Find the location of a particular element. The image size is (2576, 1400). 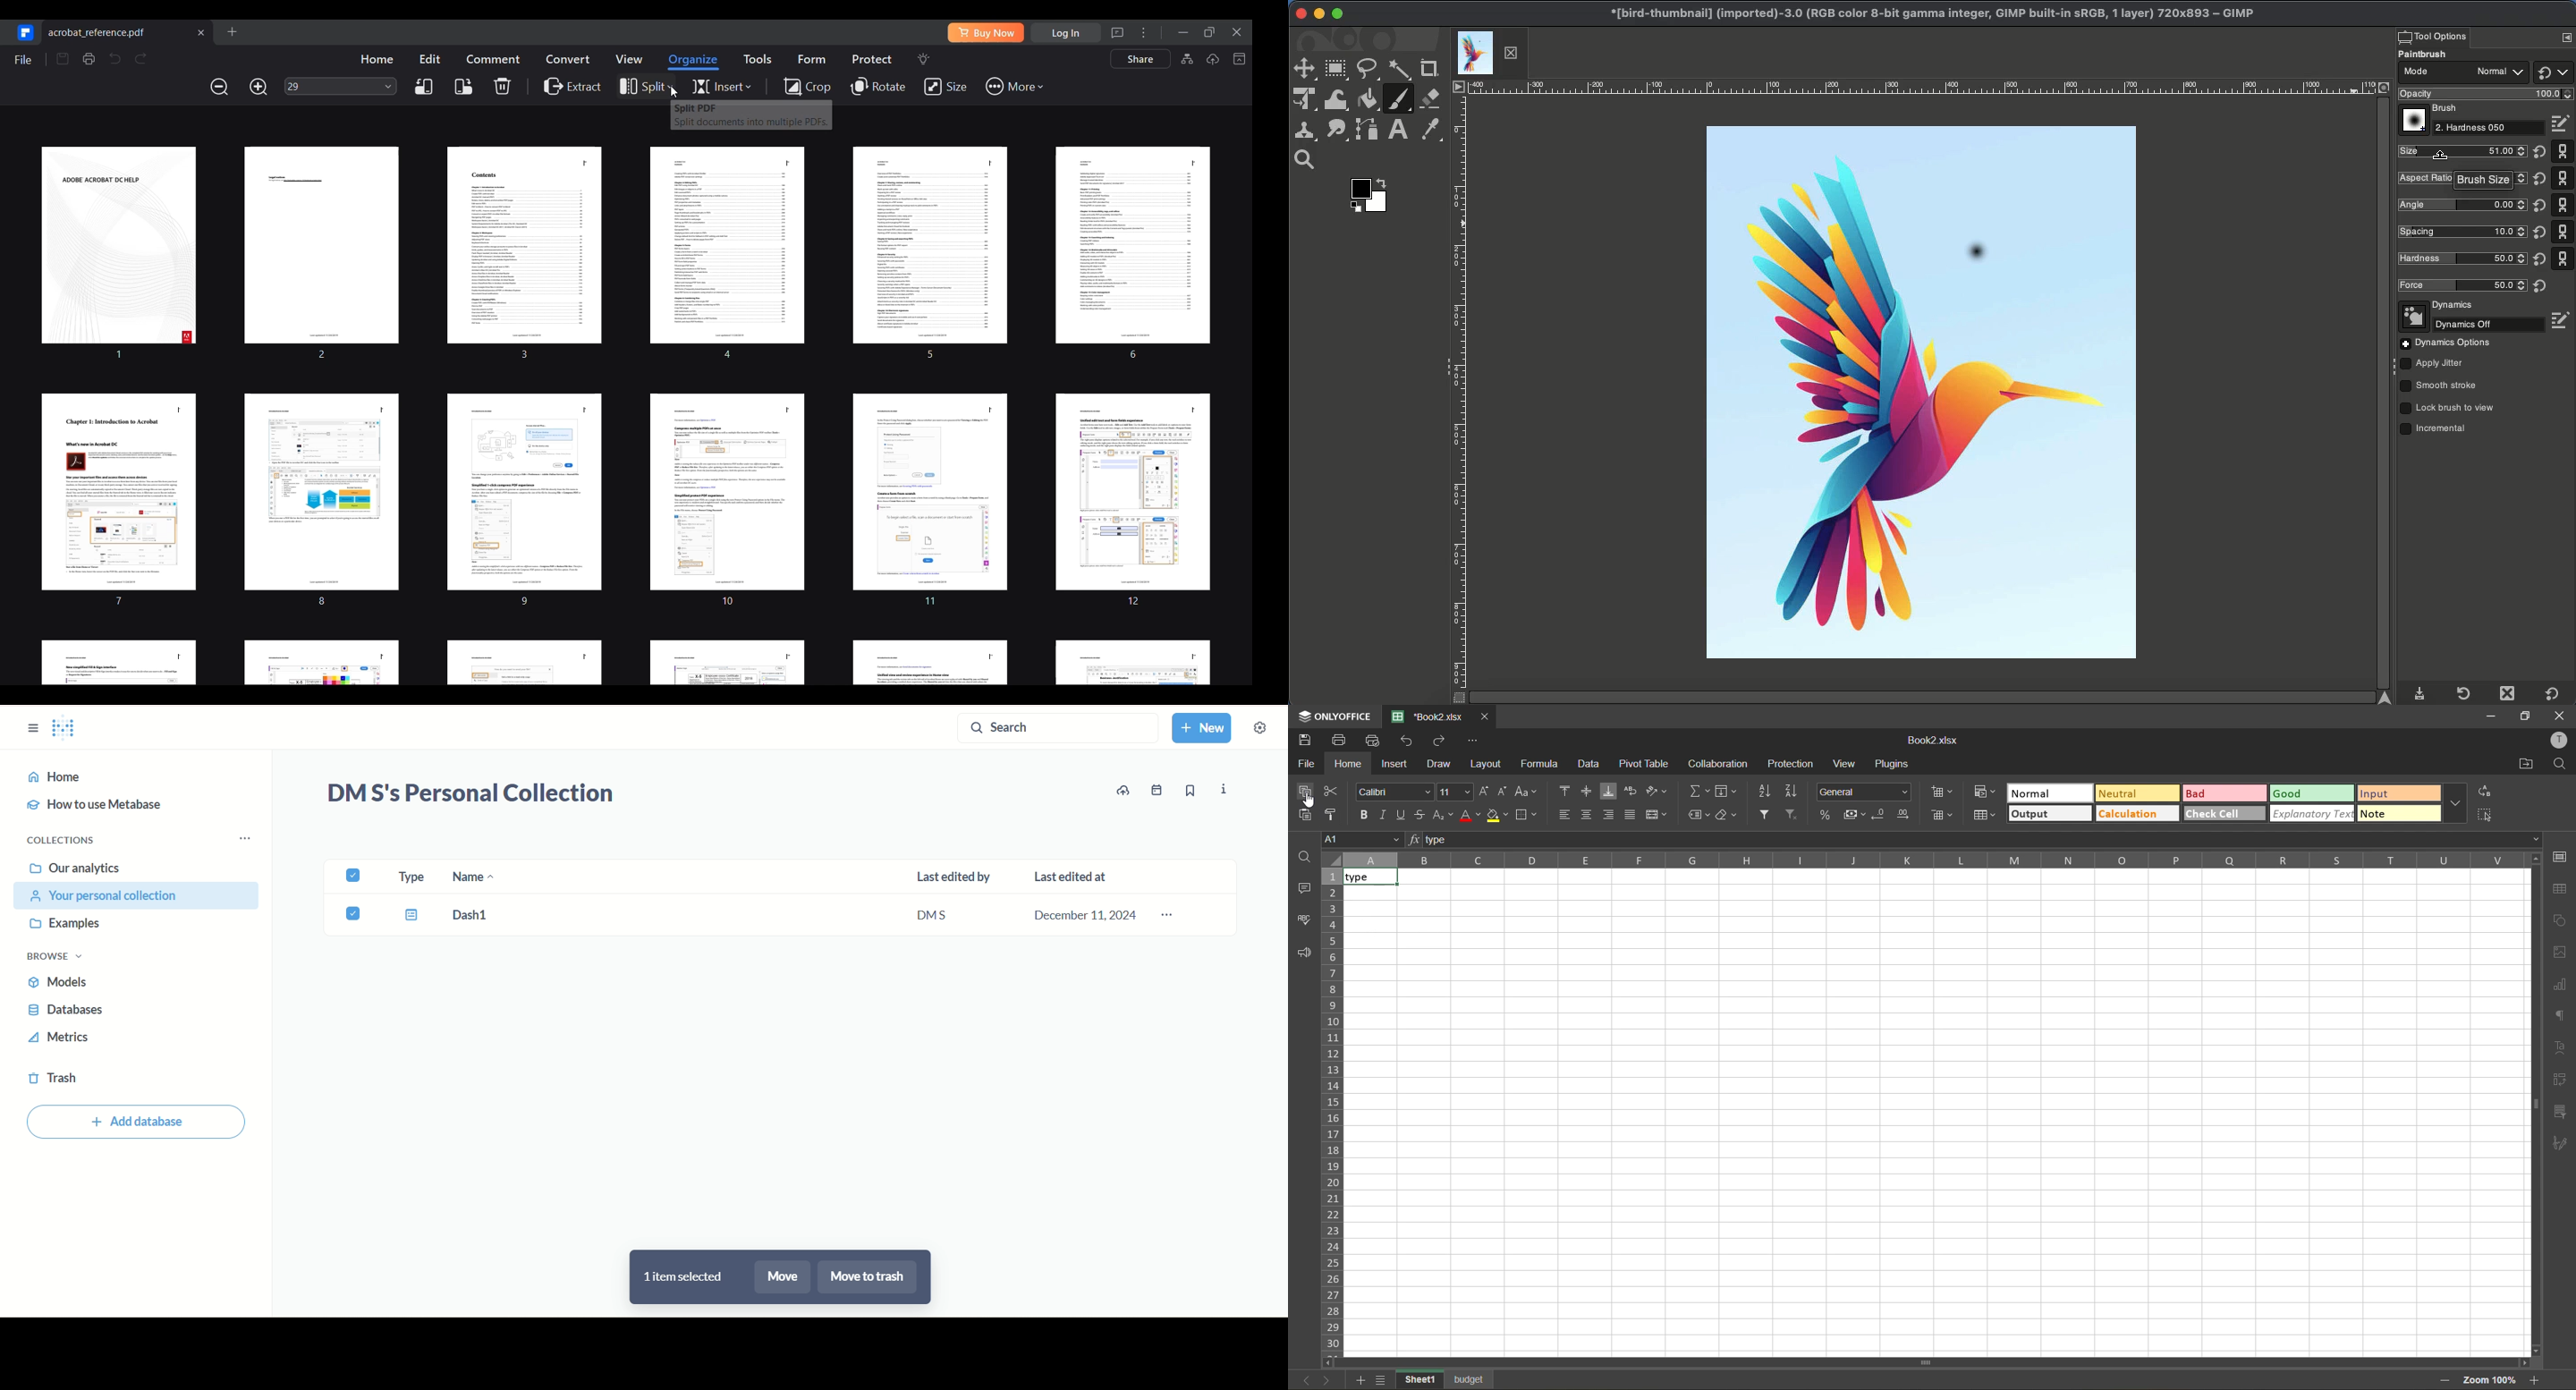

our analytics is located at coordinates (78, 867).